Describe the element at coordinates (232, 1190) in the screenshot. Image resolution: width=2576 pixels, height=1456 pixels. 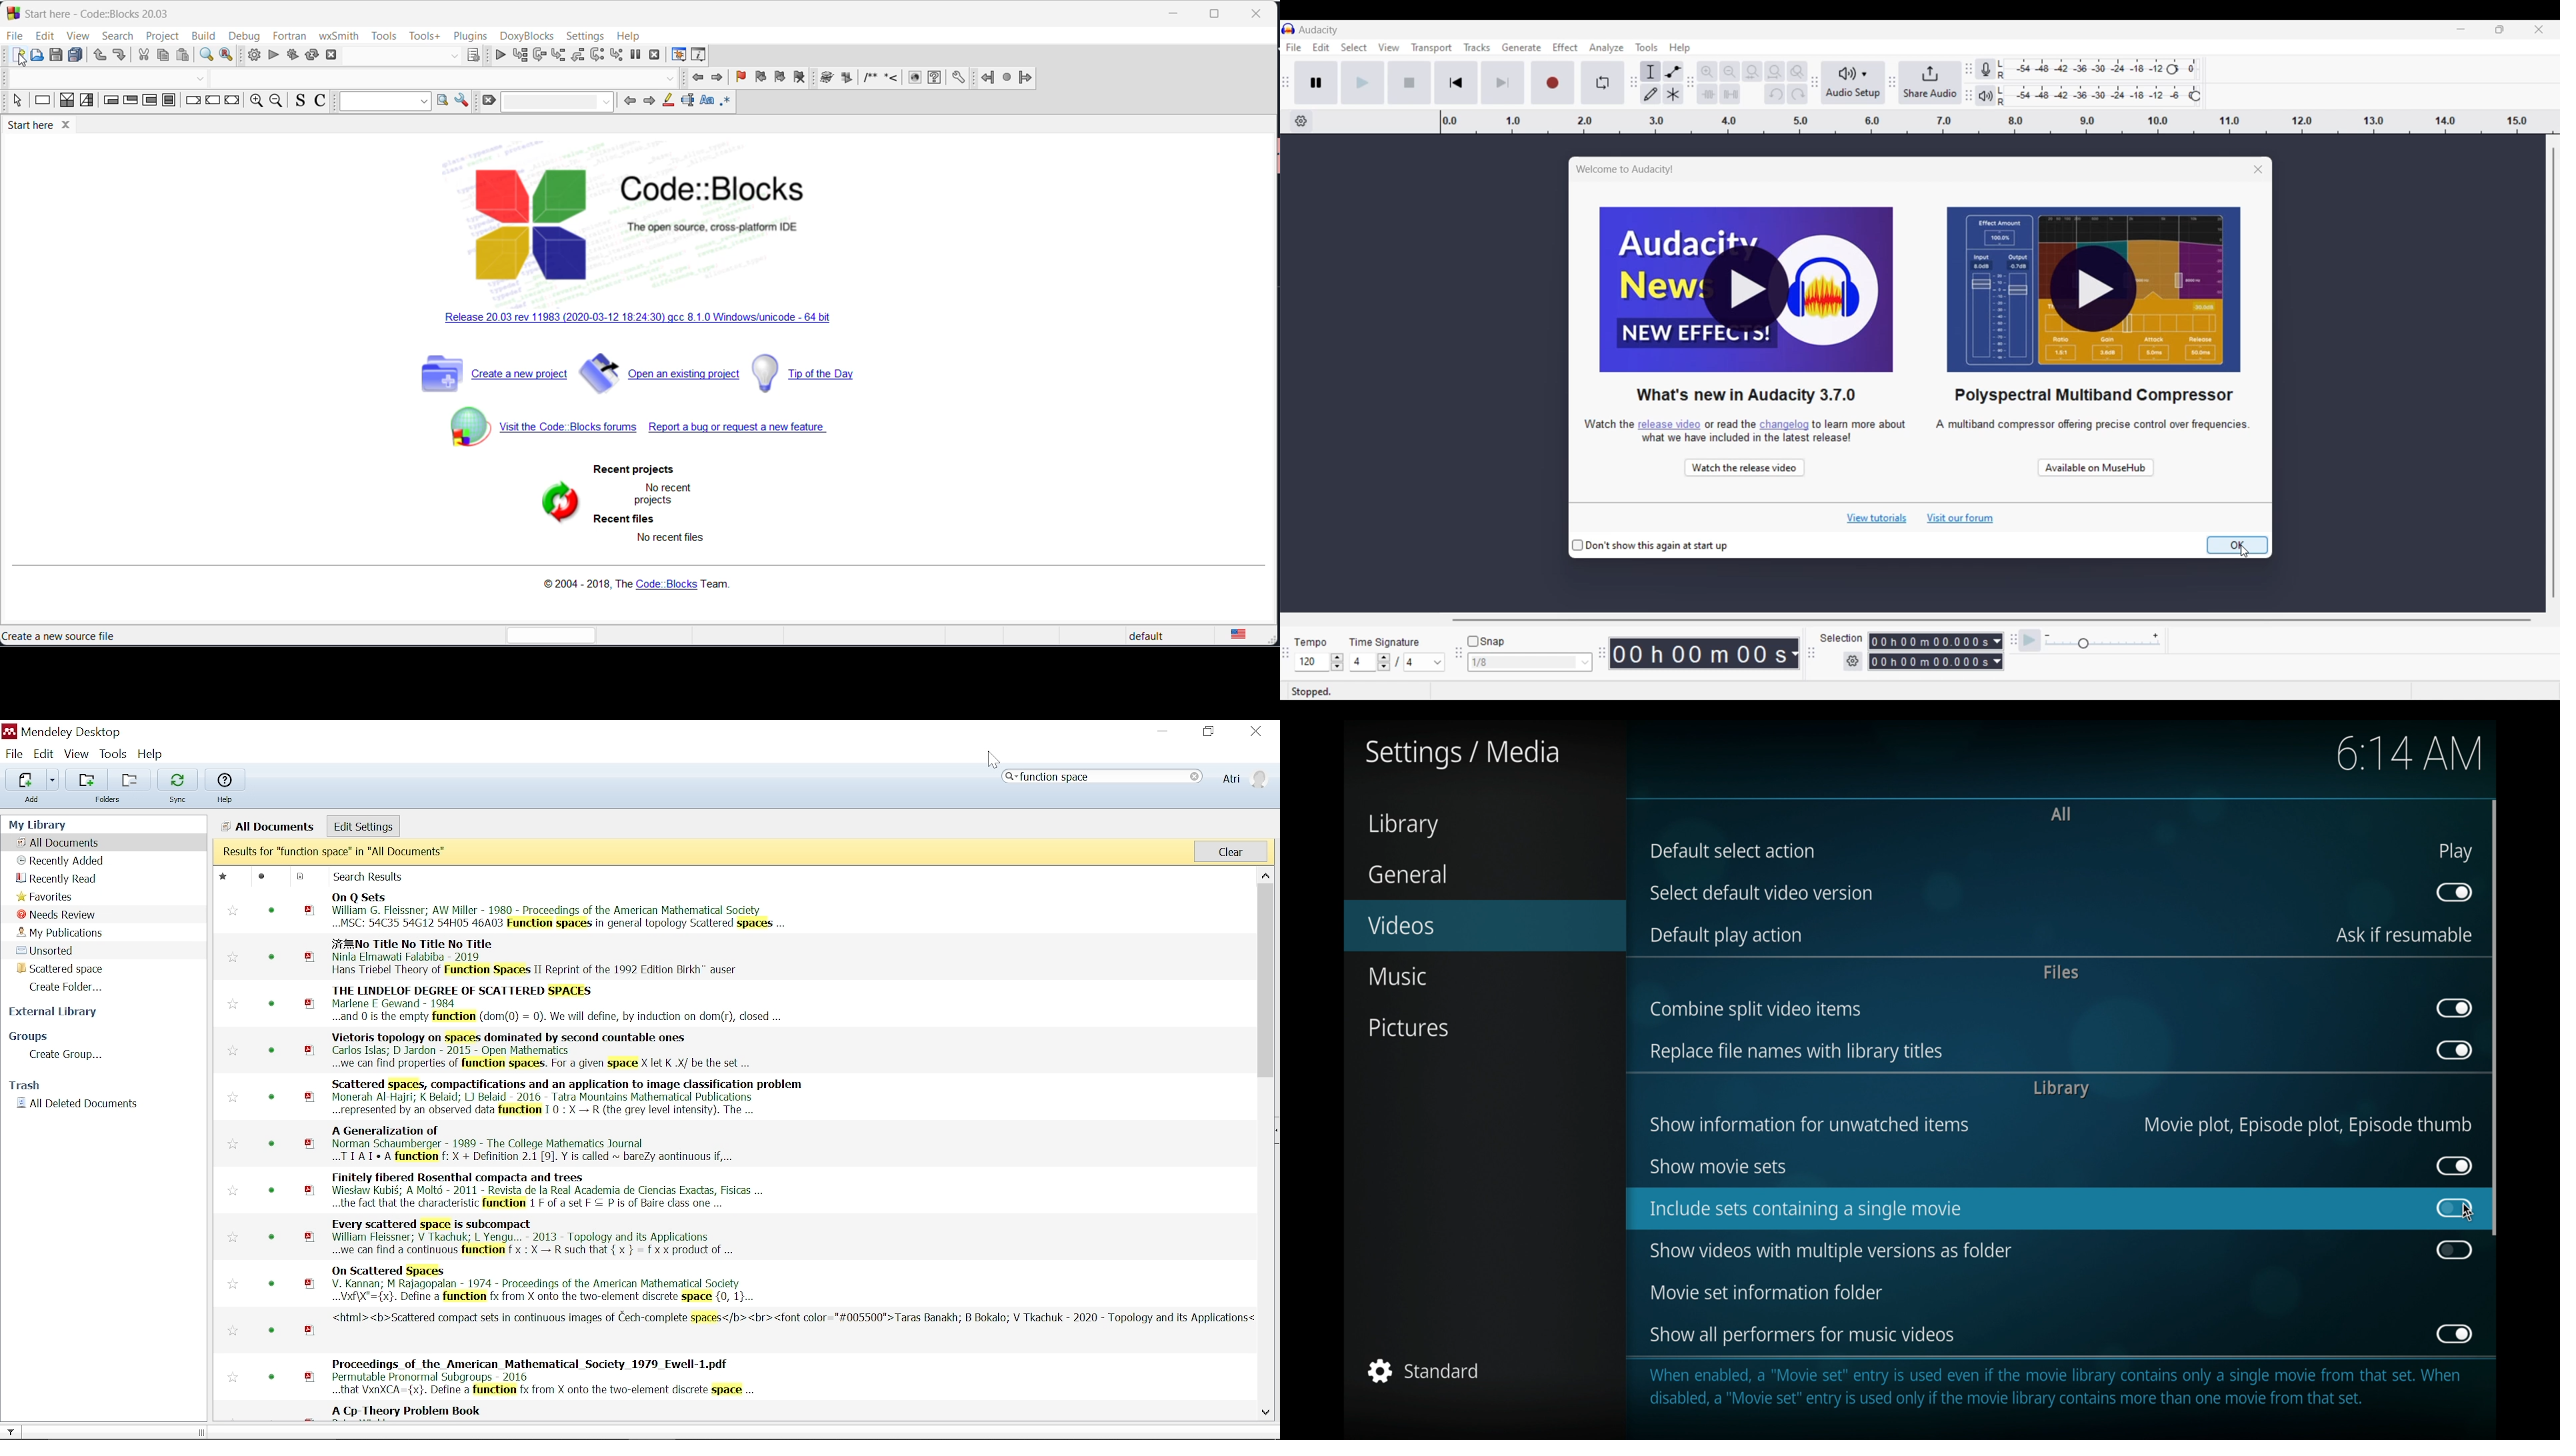
I see `Add to favorite` at that location.